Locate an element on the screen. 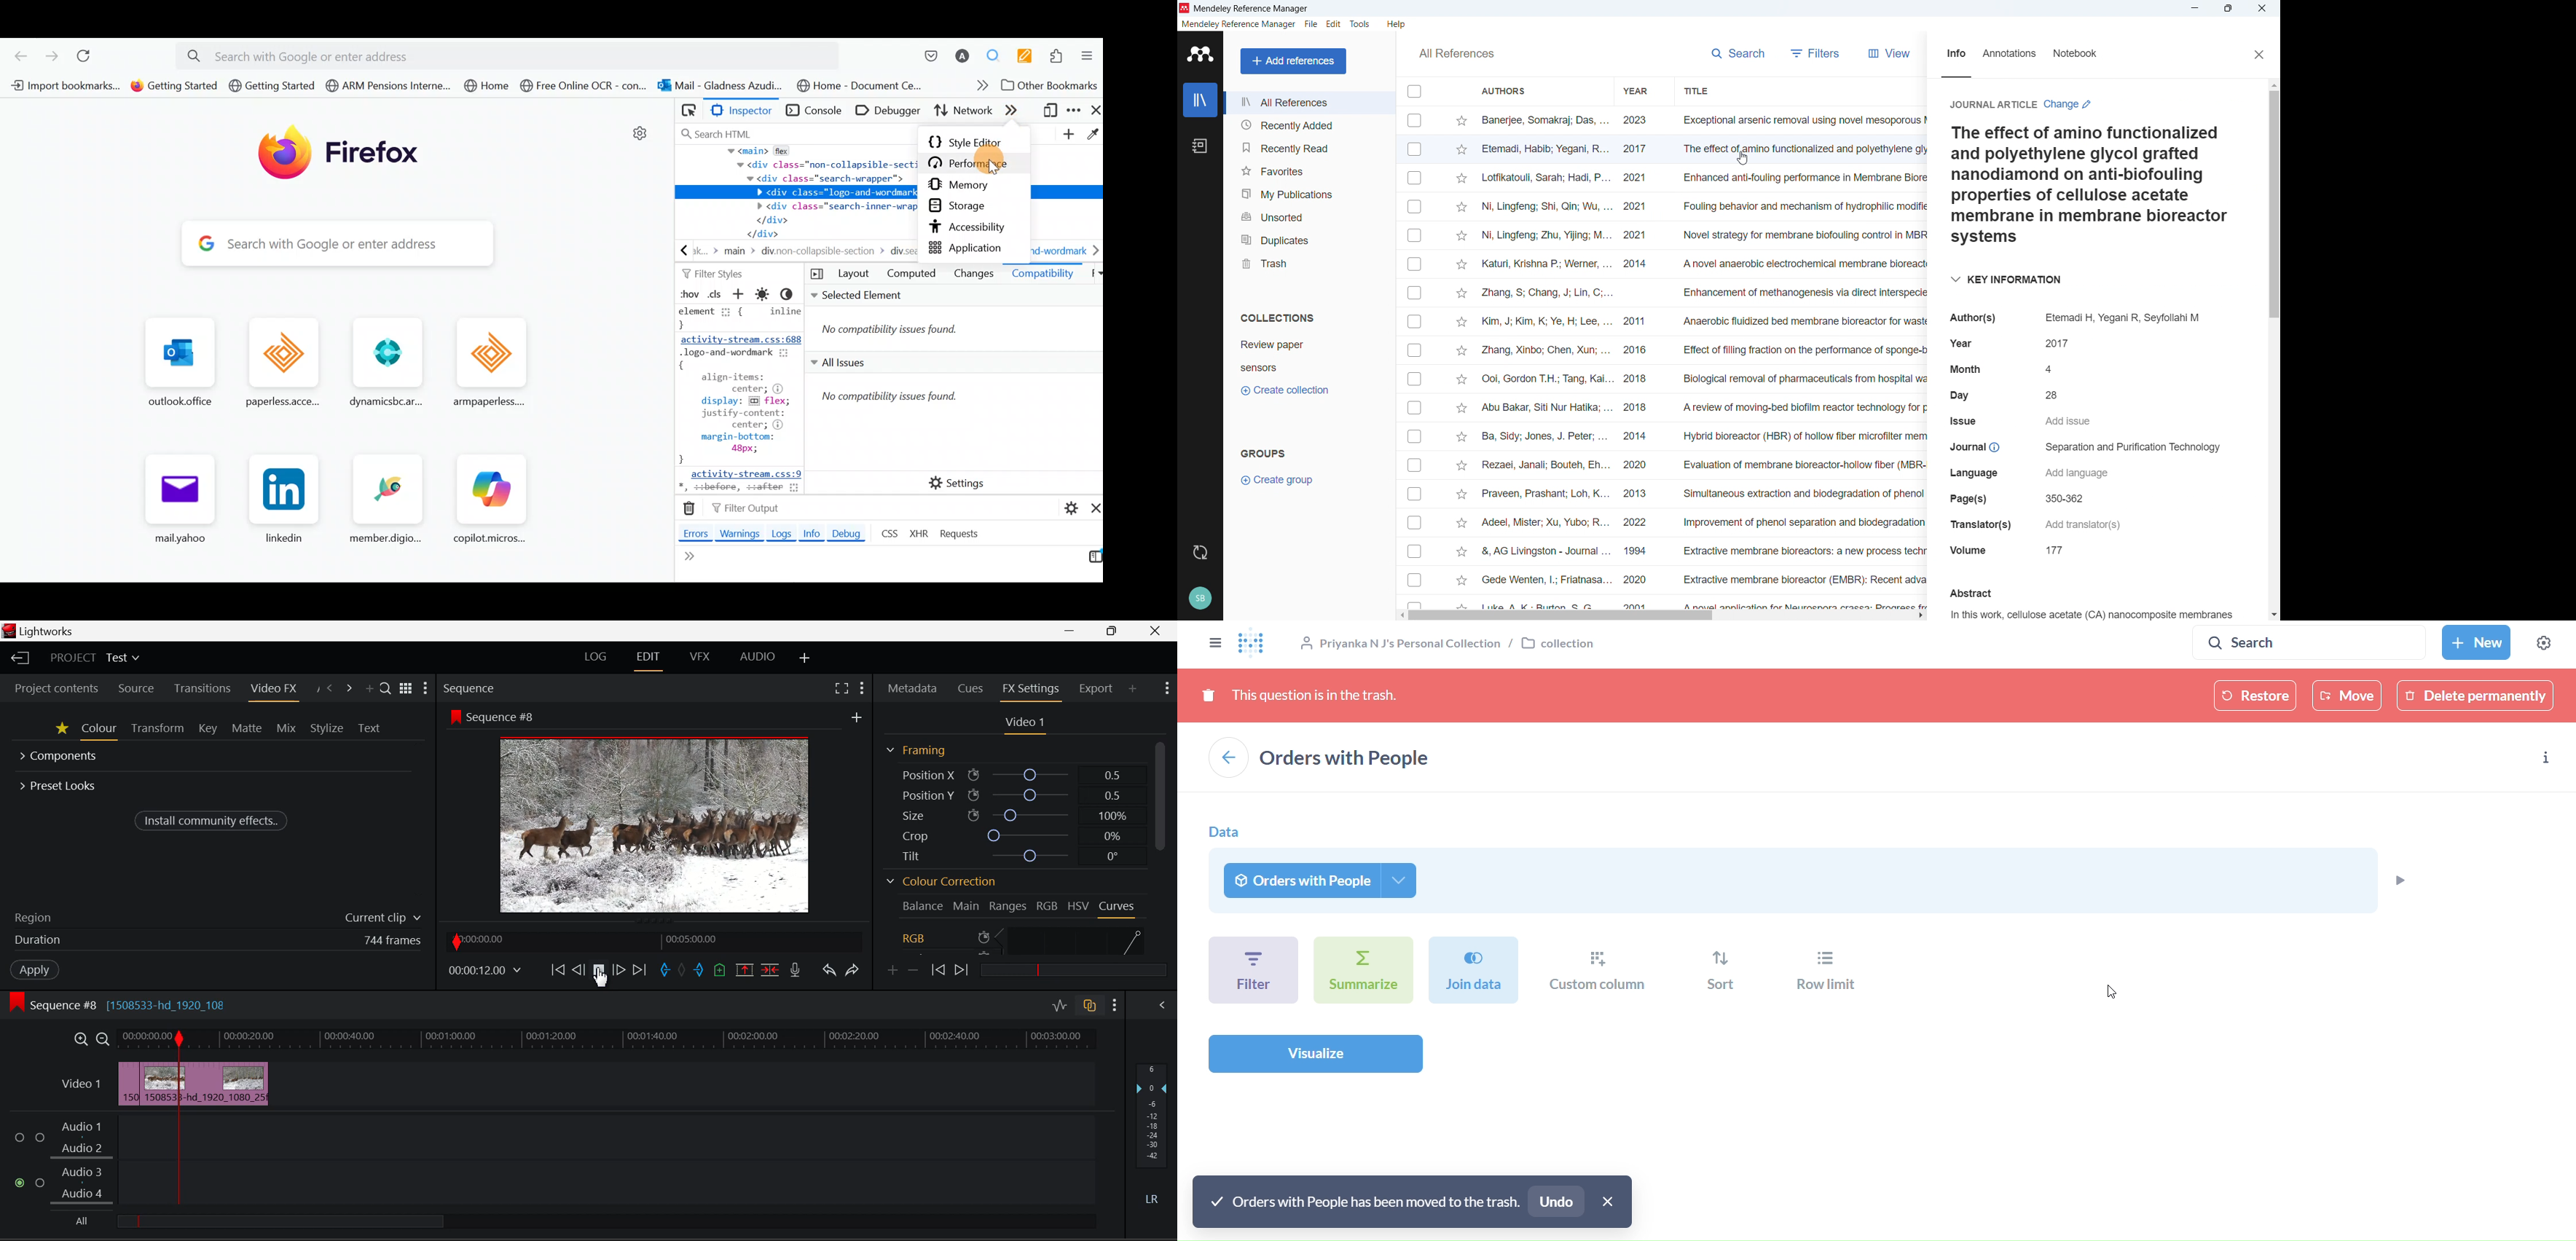  Go back one page is located at coordinates (17, 55).